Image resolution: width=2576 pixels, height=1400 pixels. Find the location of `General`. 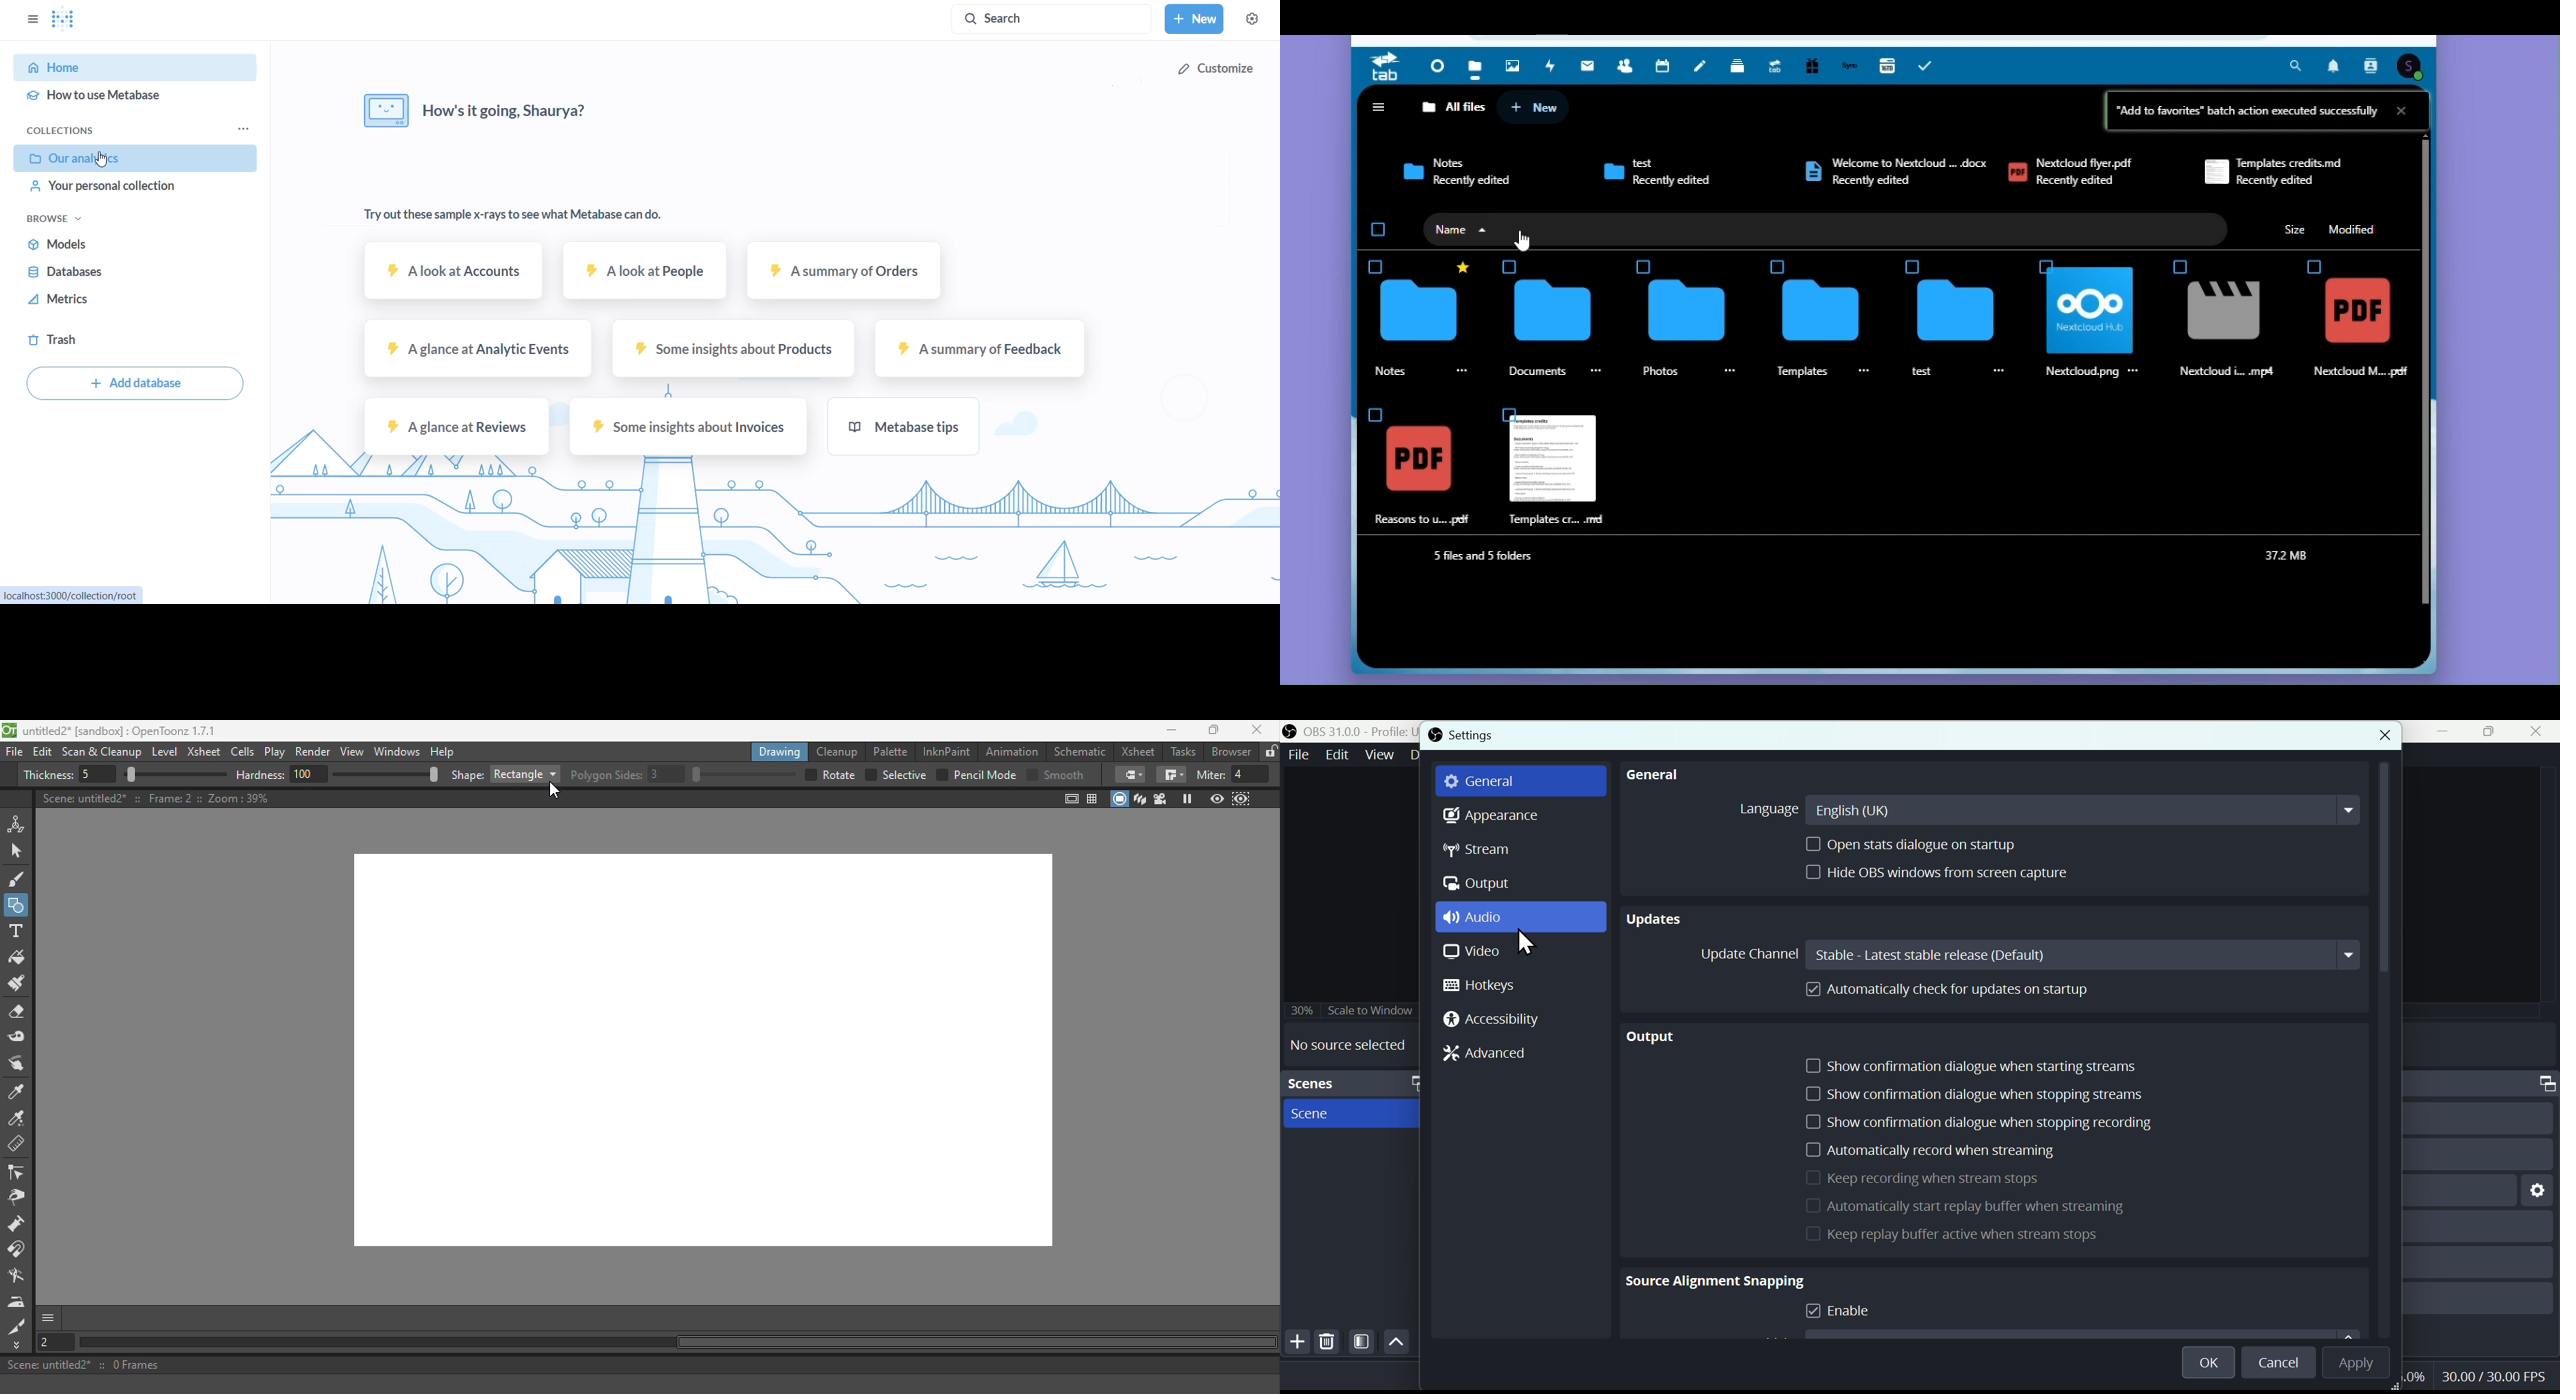

General is located at coordinates (1479, 783).